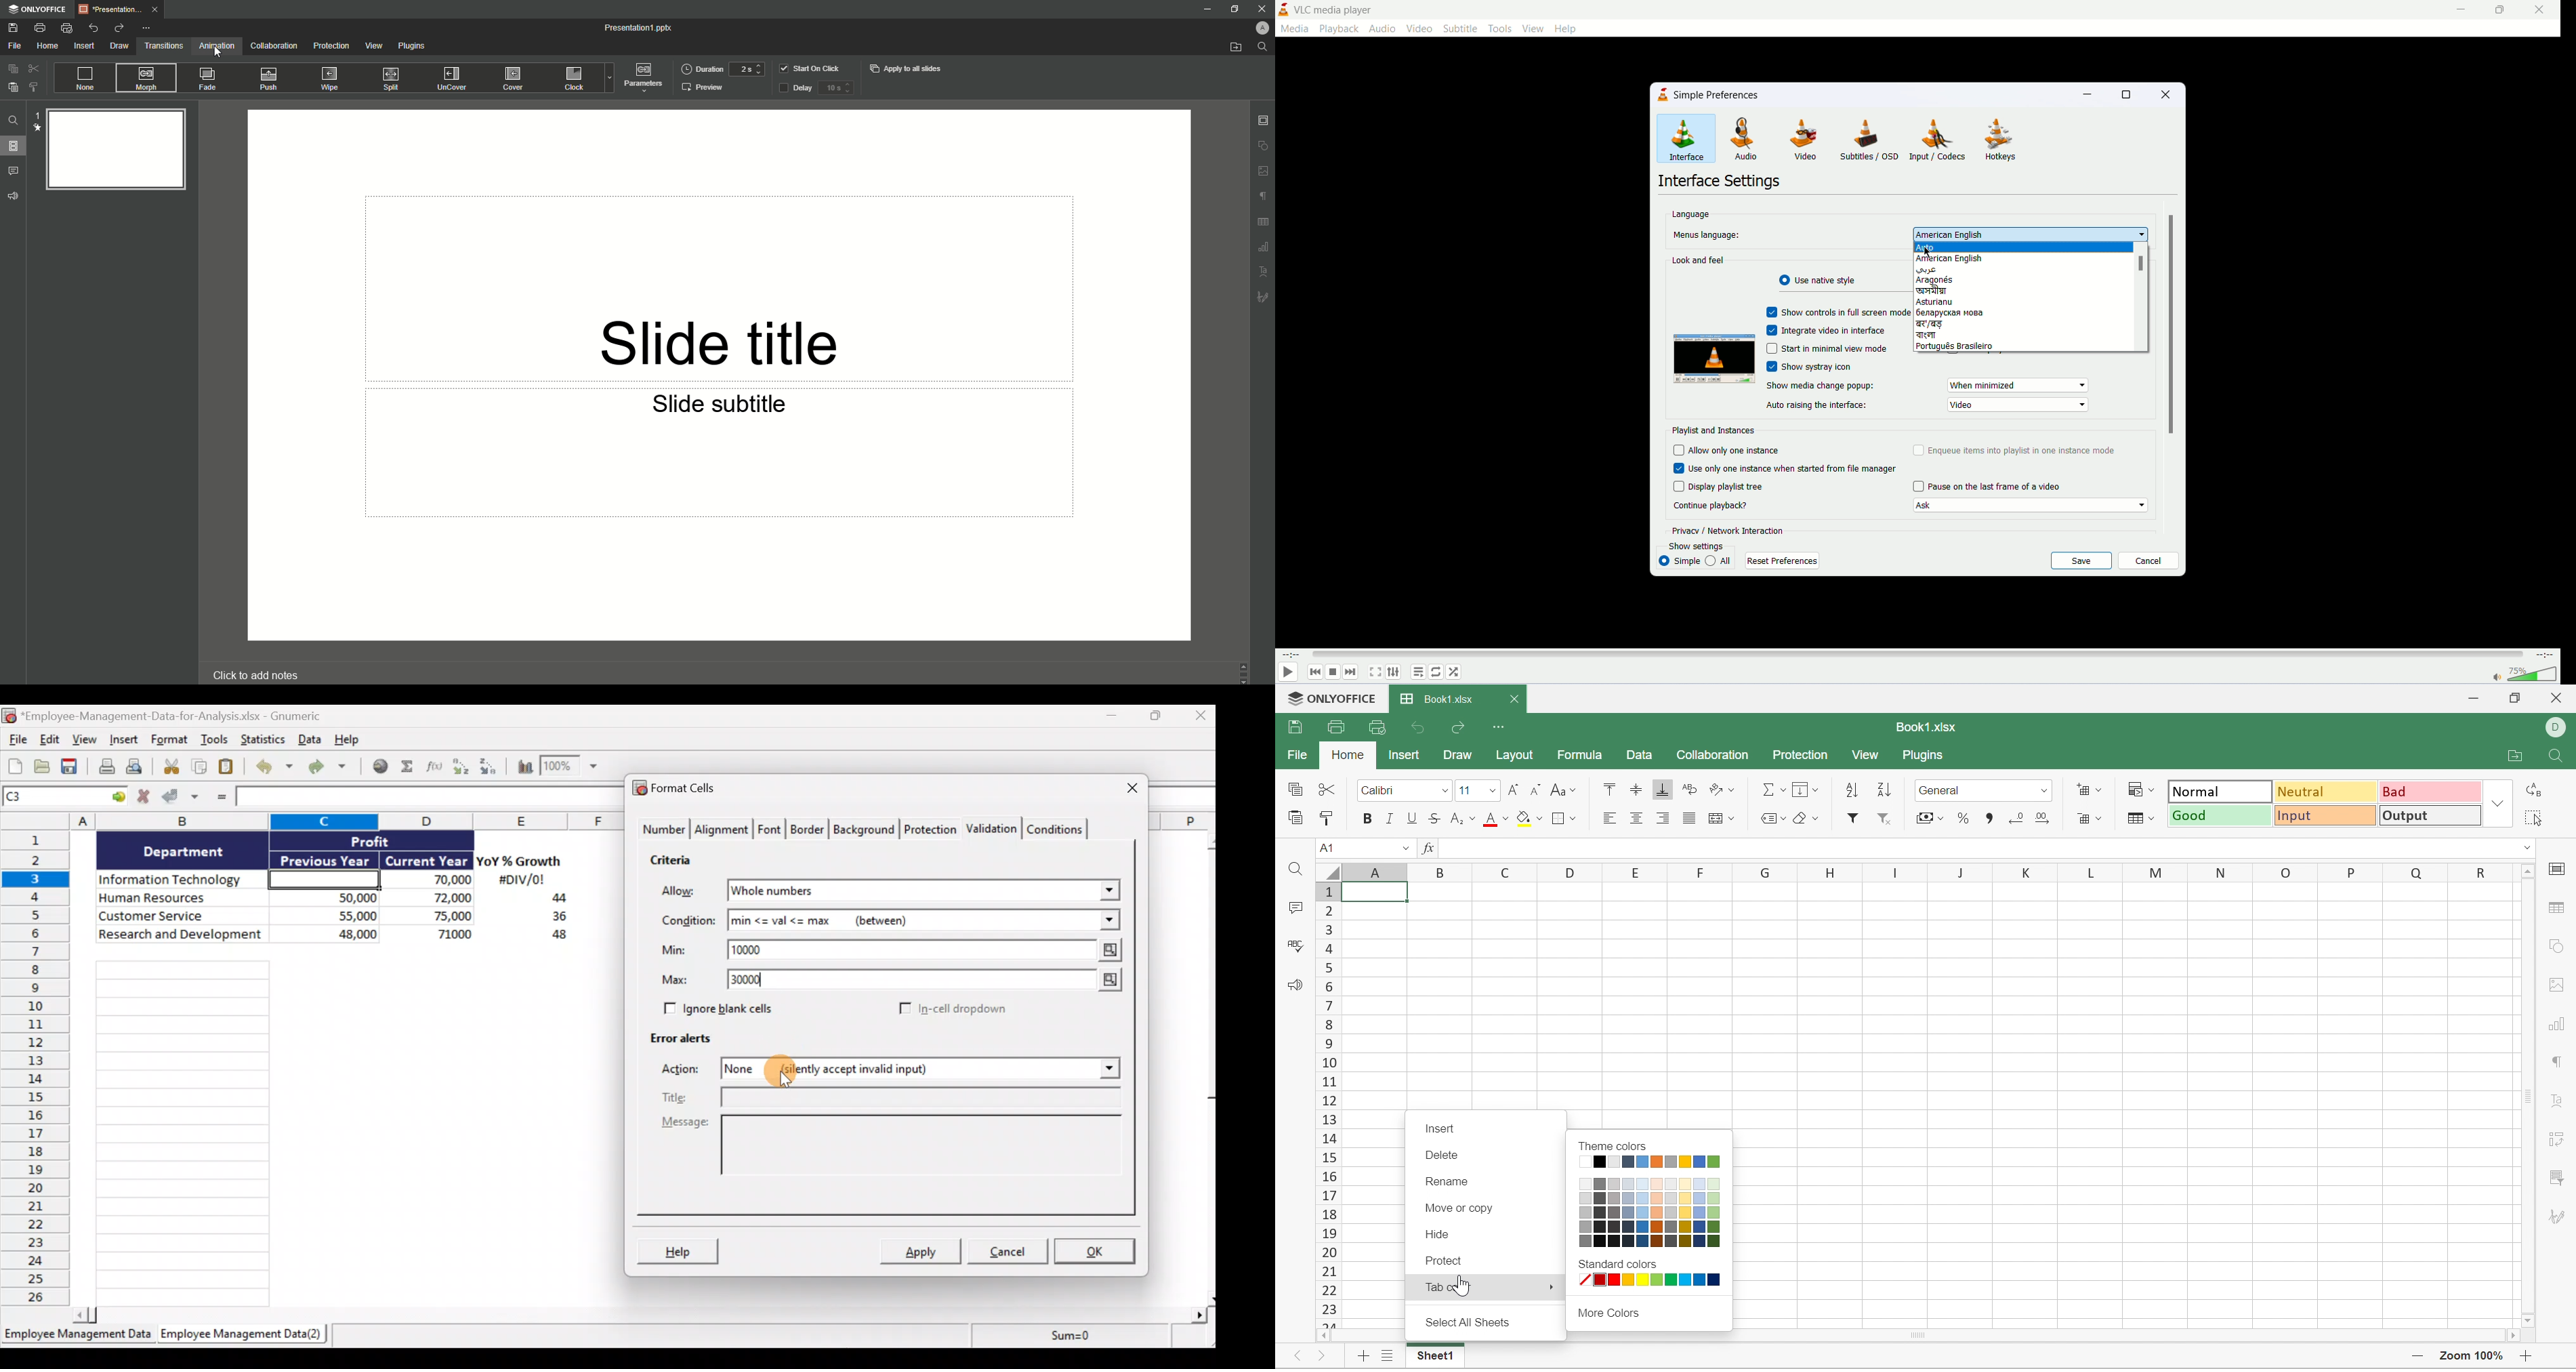 This screenshot has width=2576, height=1372. Describe the element at coordinates (1986, 486) in the screenshot. I see `pause on last frame of a video` at that location.